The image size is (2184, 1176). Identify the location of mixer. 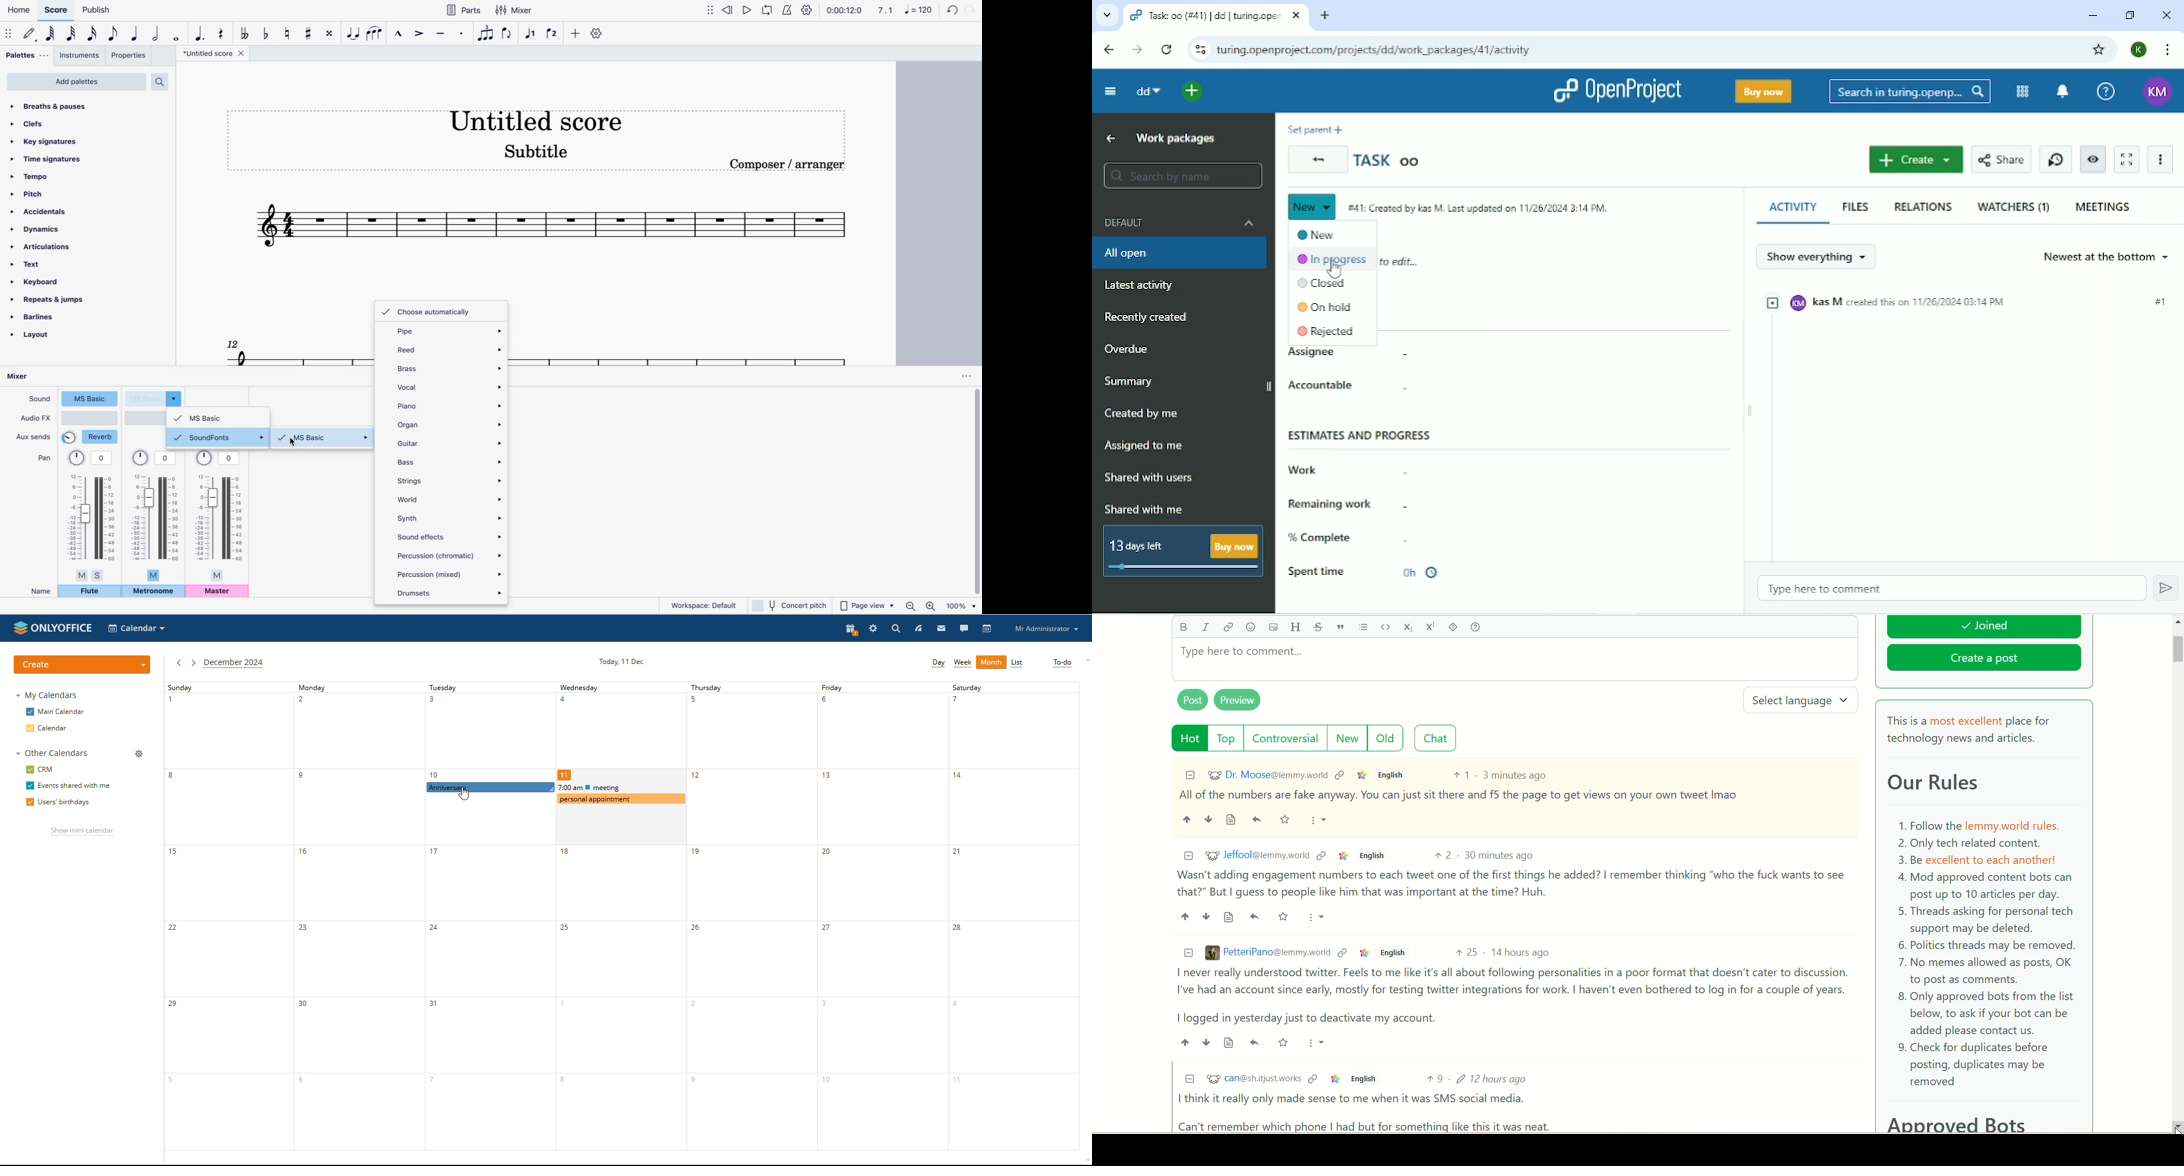
(515, 11).